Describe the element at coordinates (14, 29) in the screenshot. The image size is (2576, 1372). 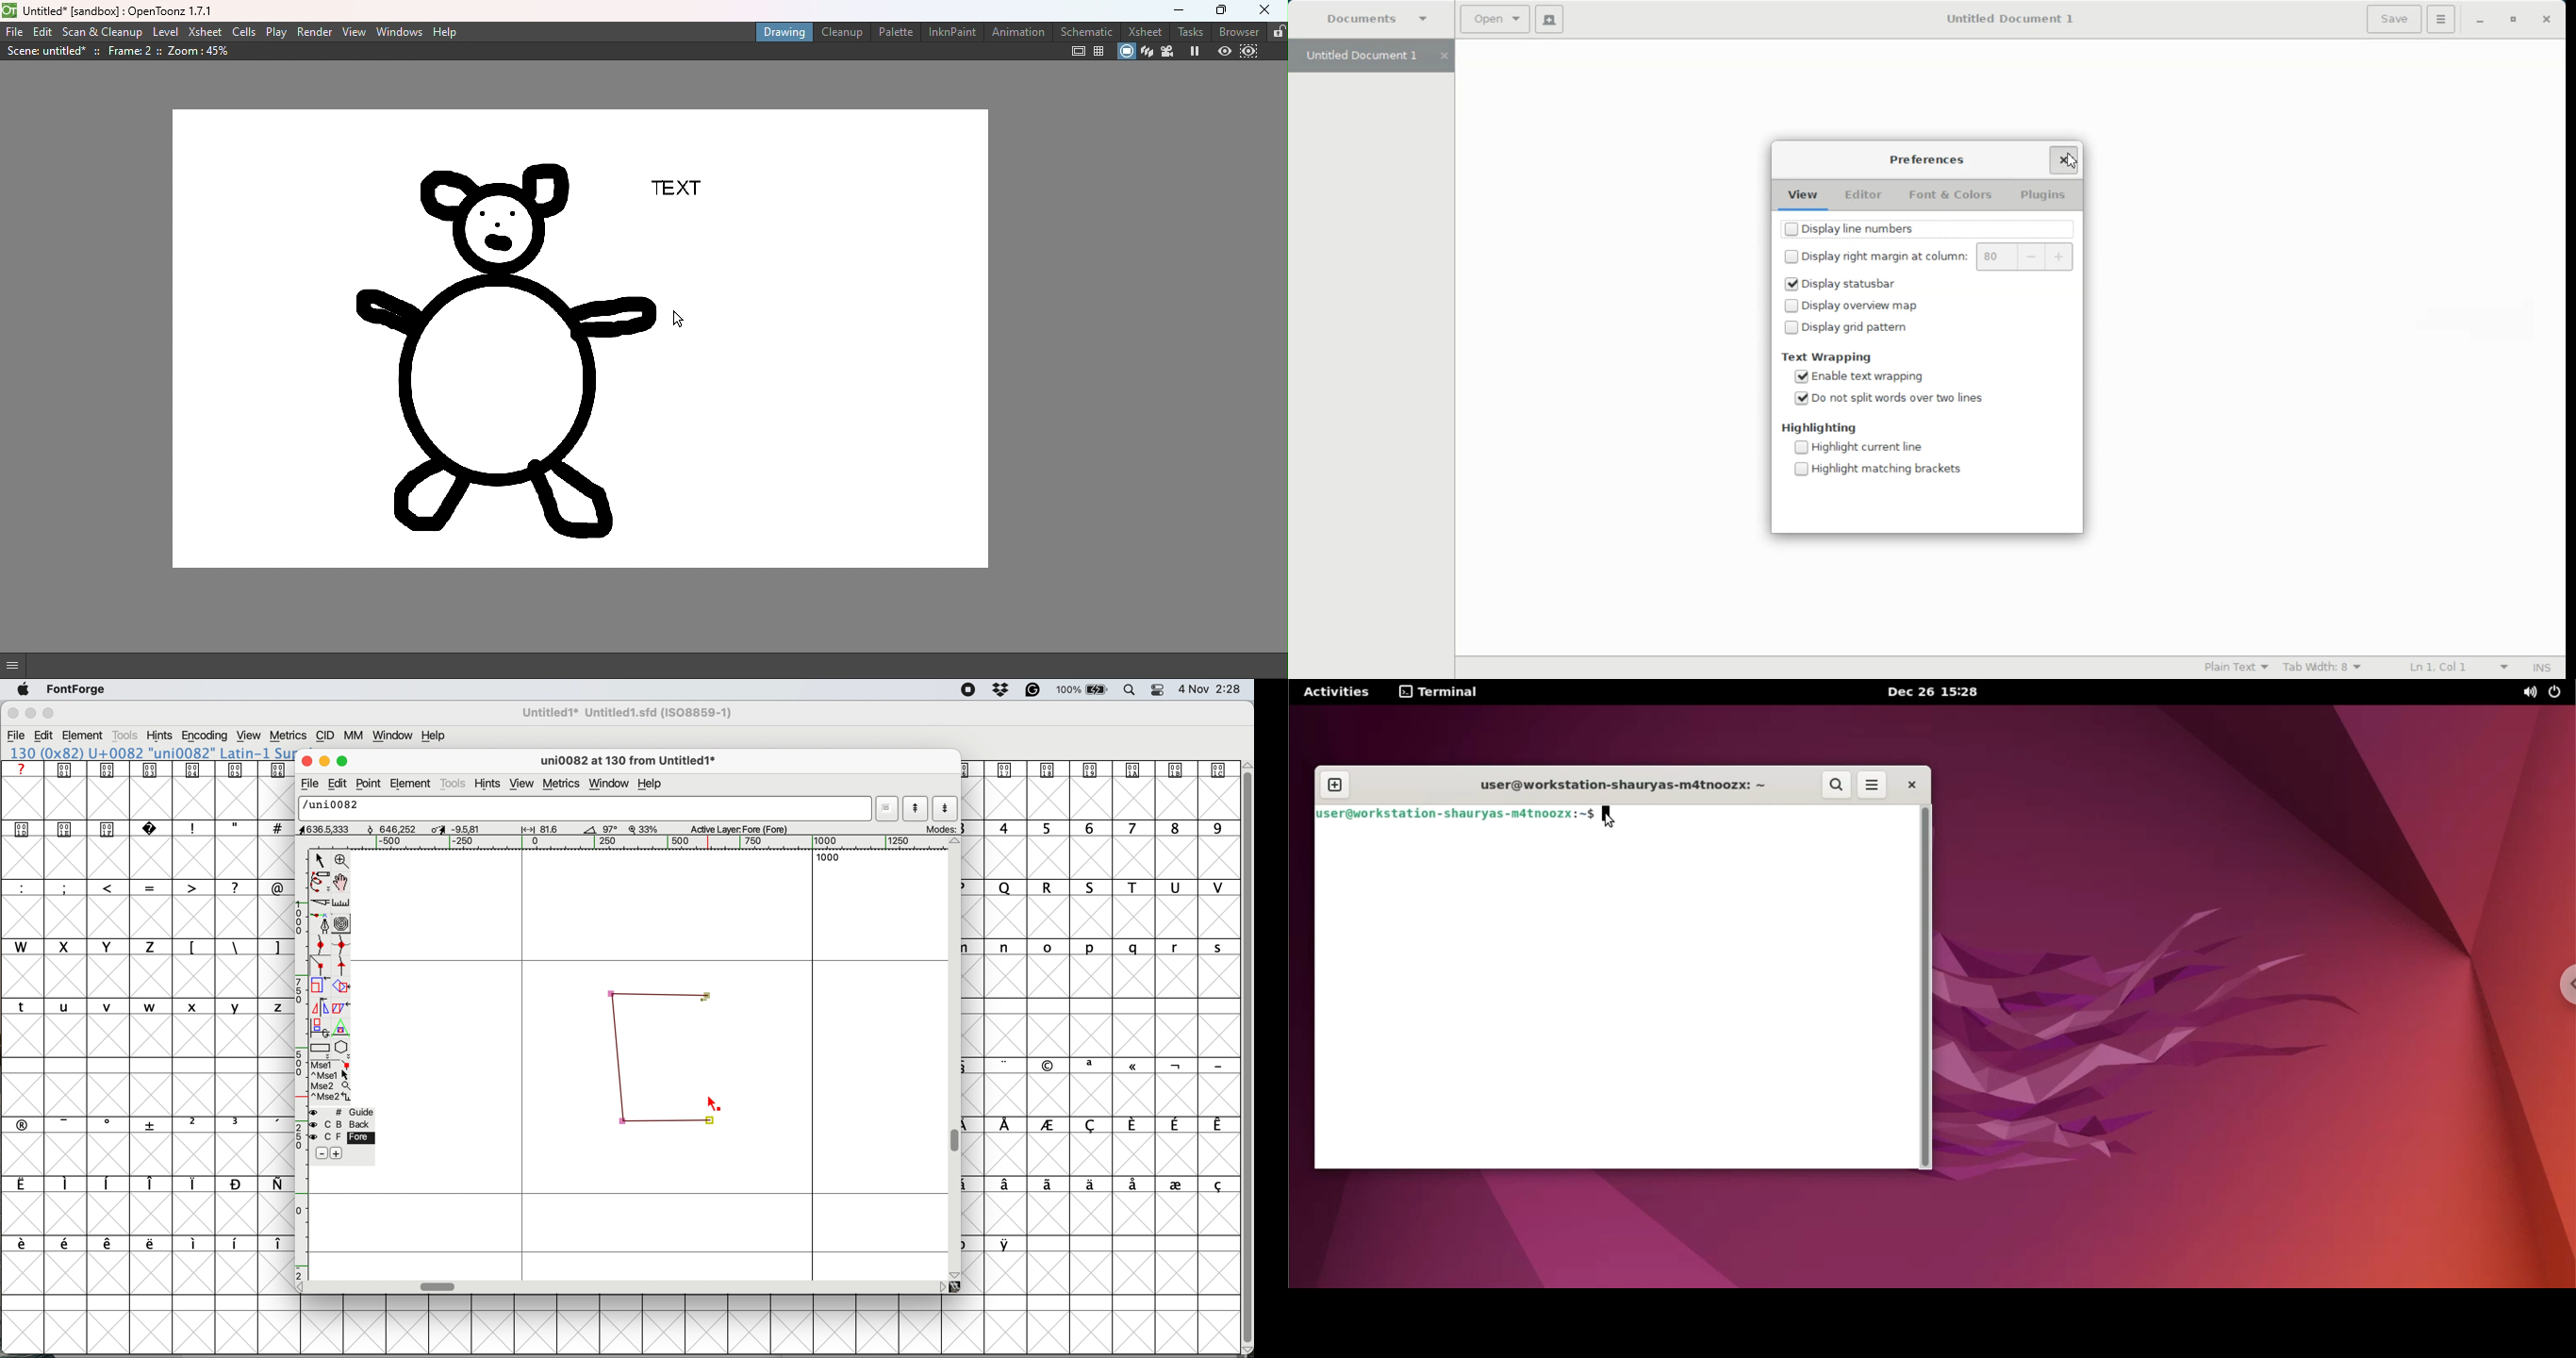
I see `File` at that location.